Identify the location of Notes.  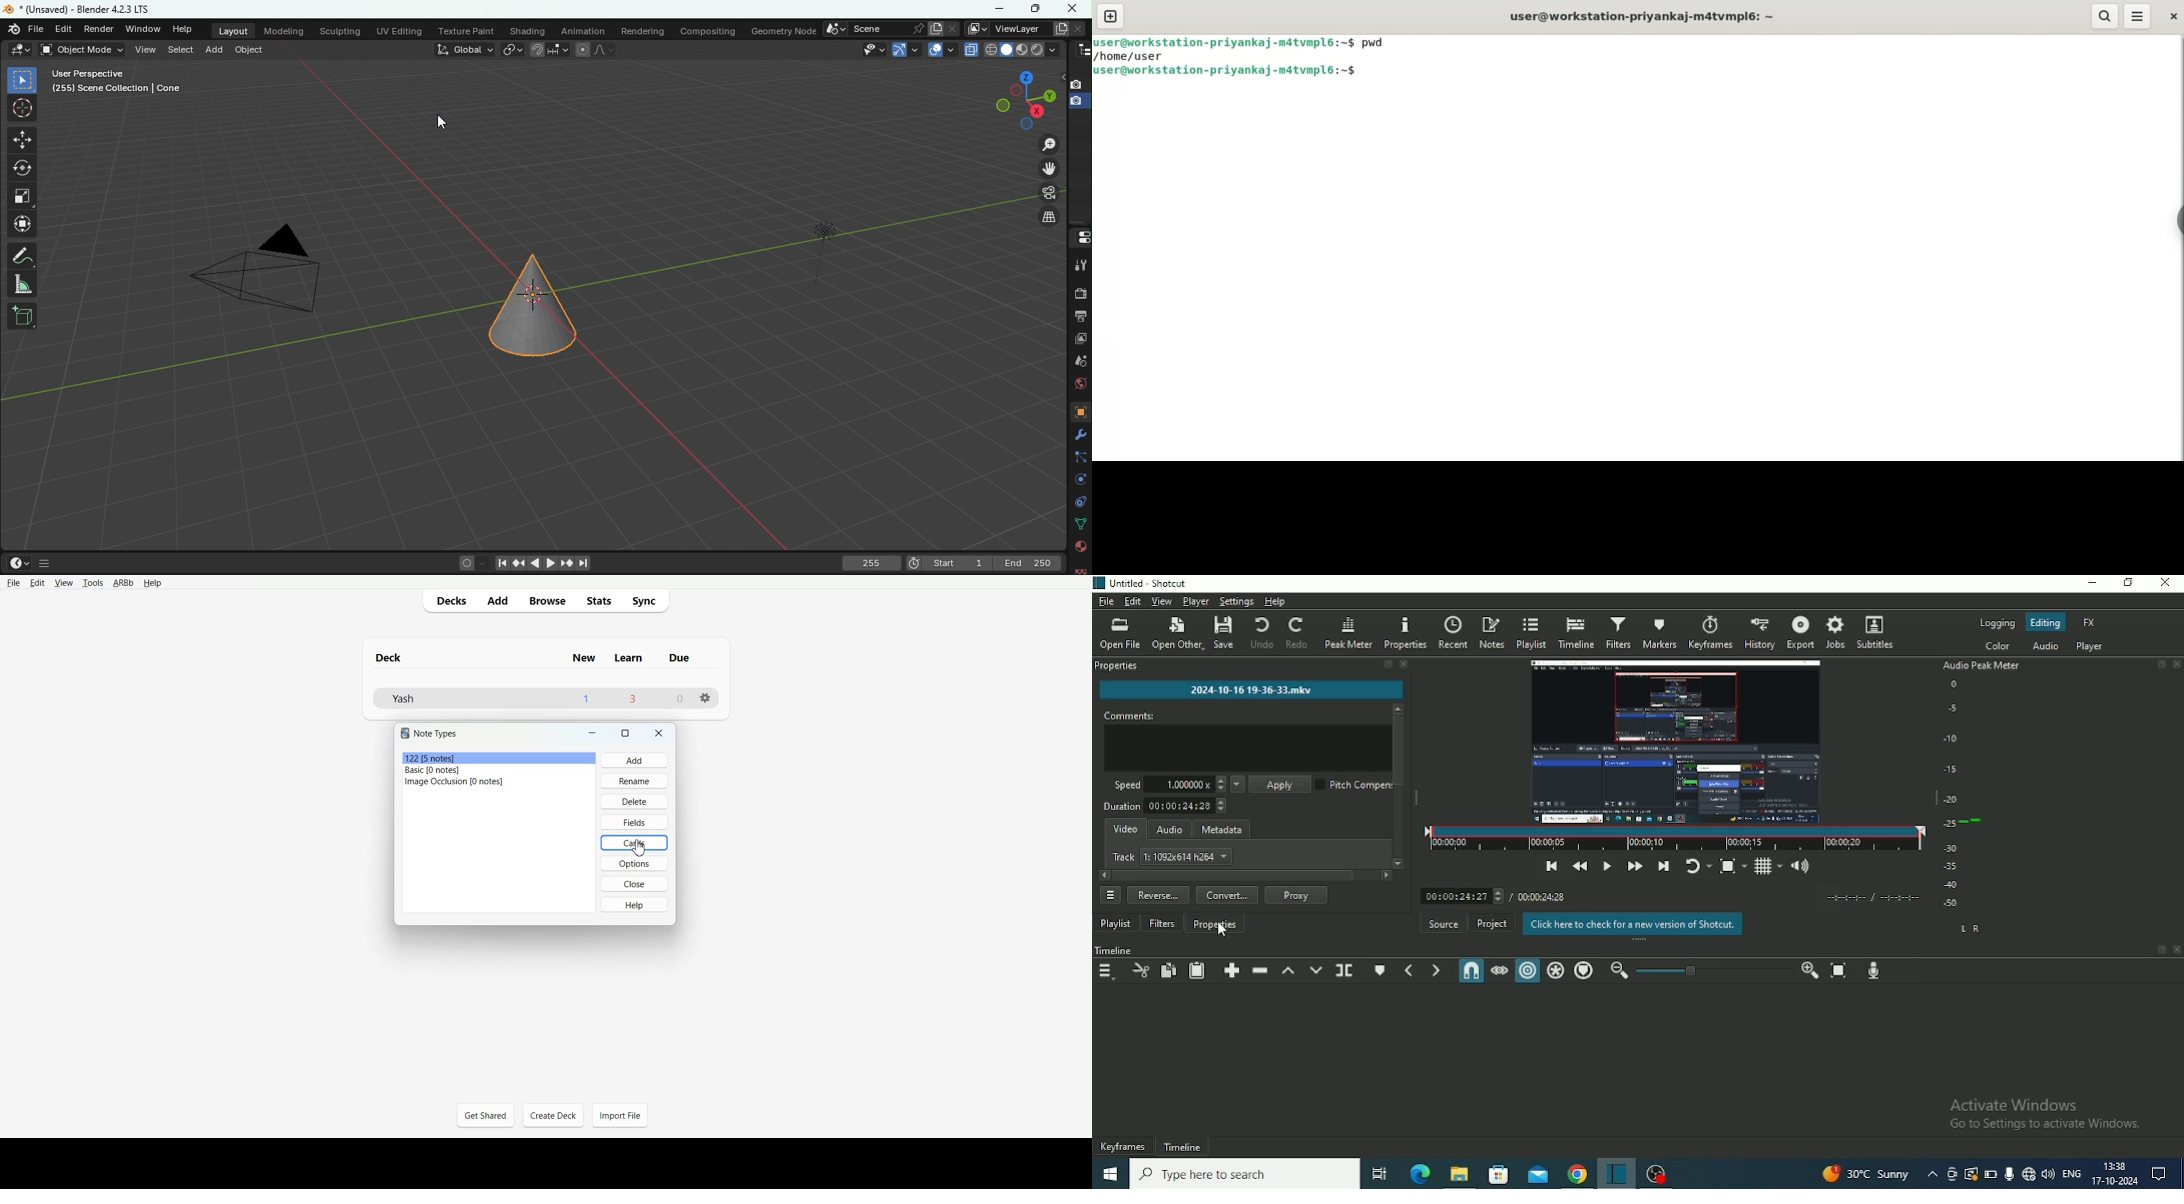
(1491, 633).